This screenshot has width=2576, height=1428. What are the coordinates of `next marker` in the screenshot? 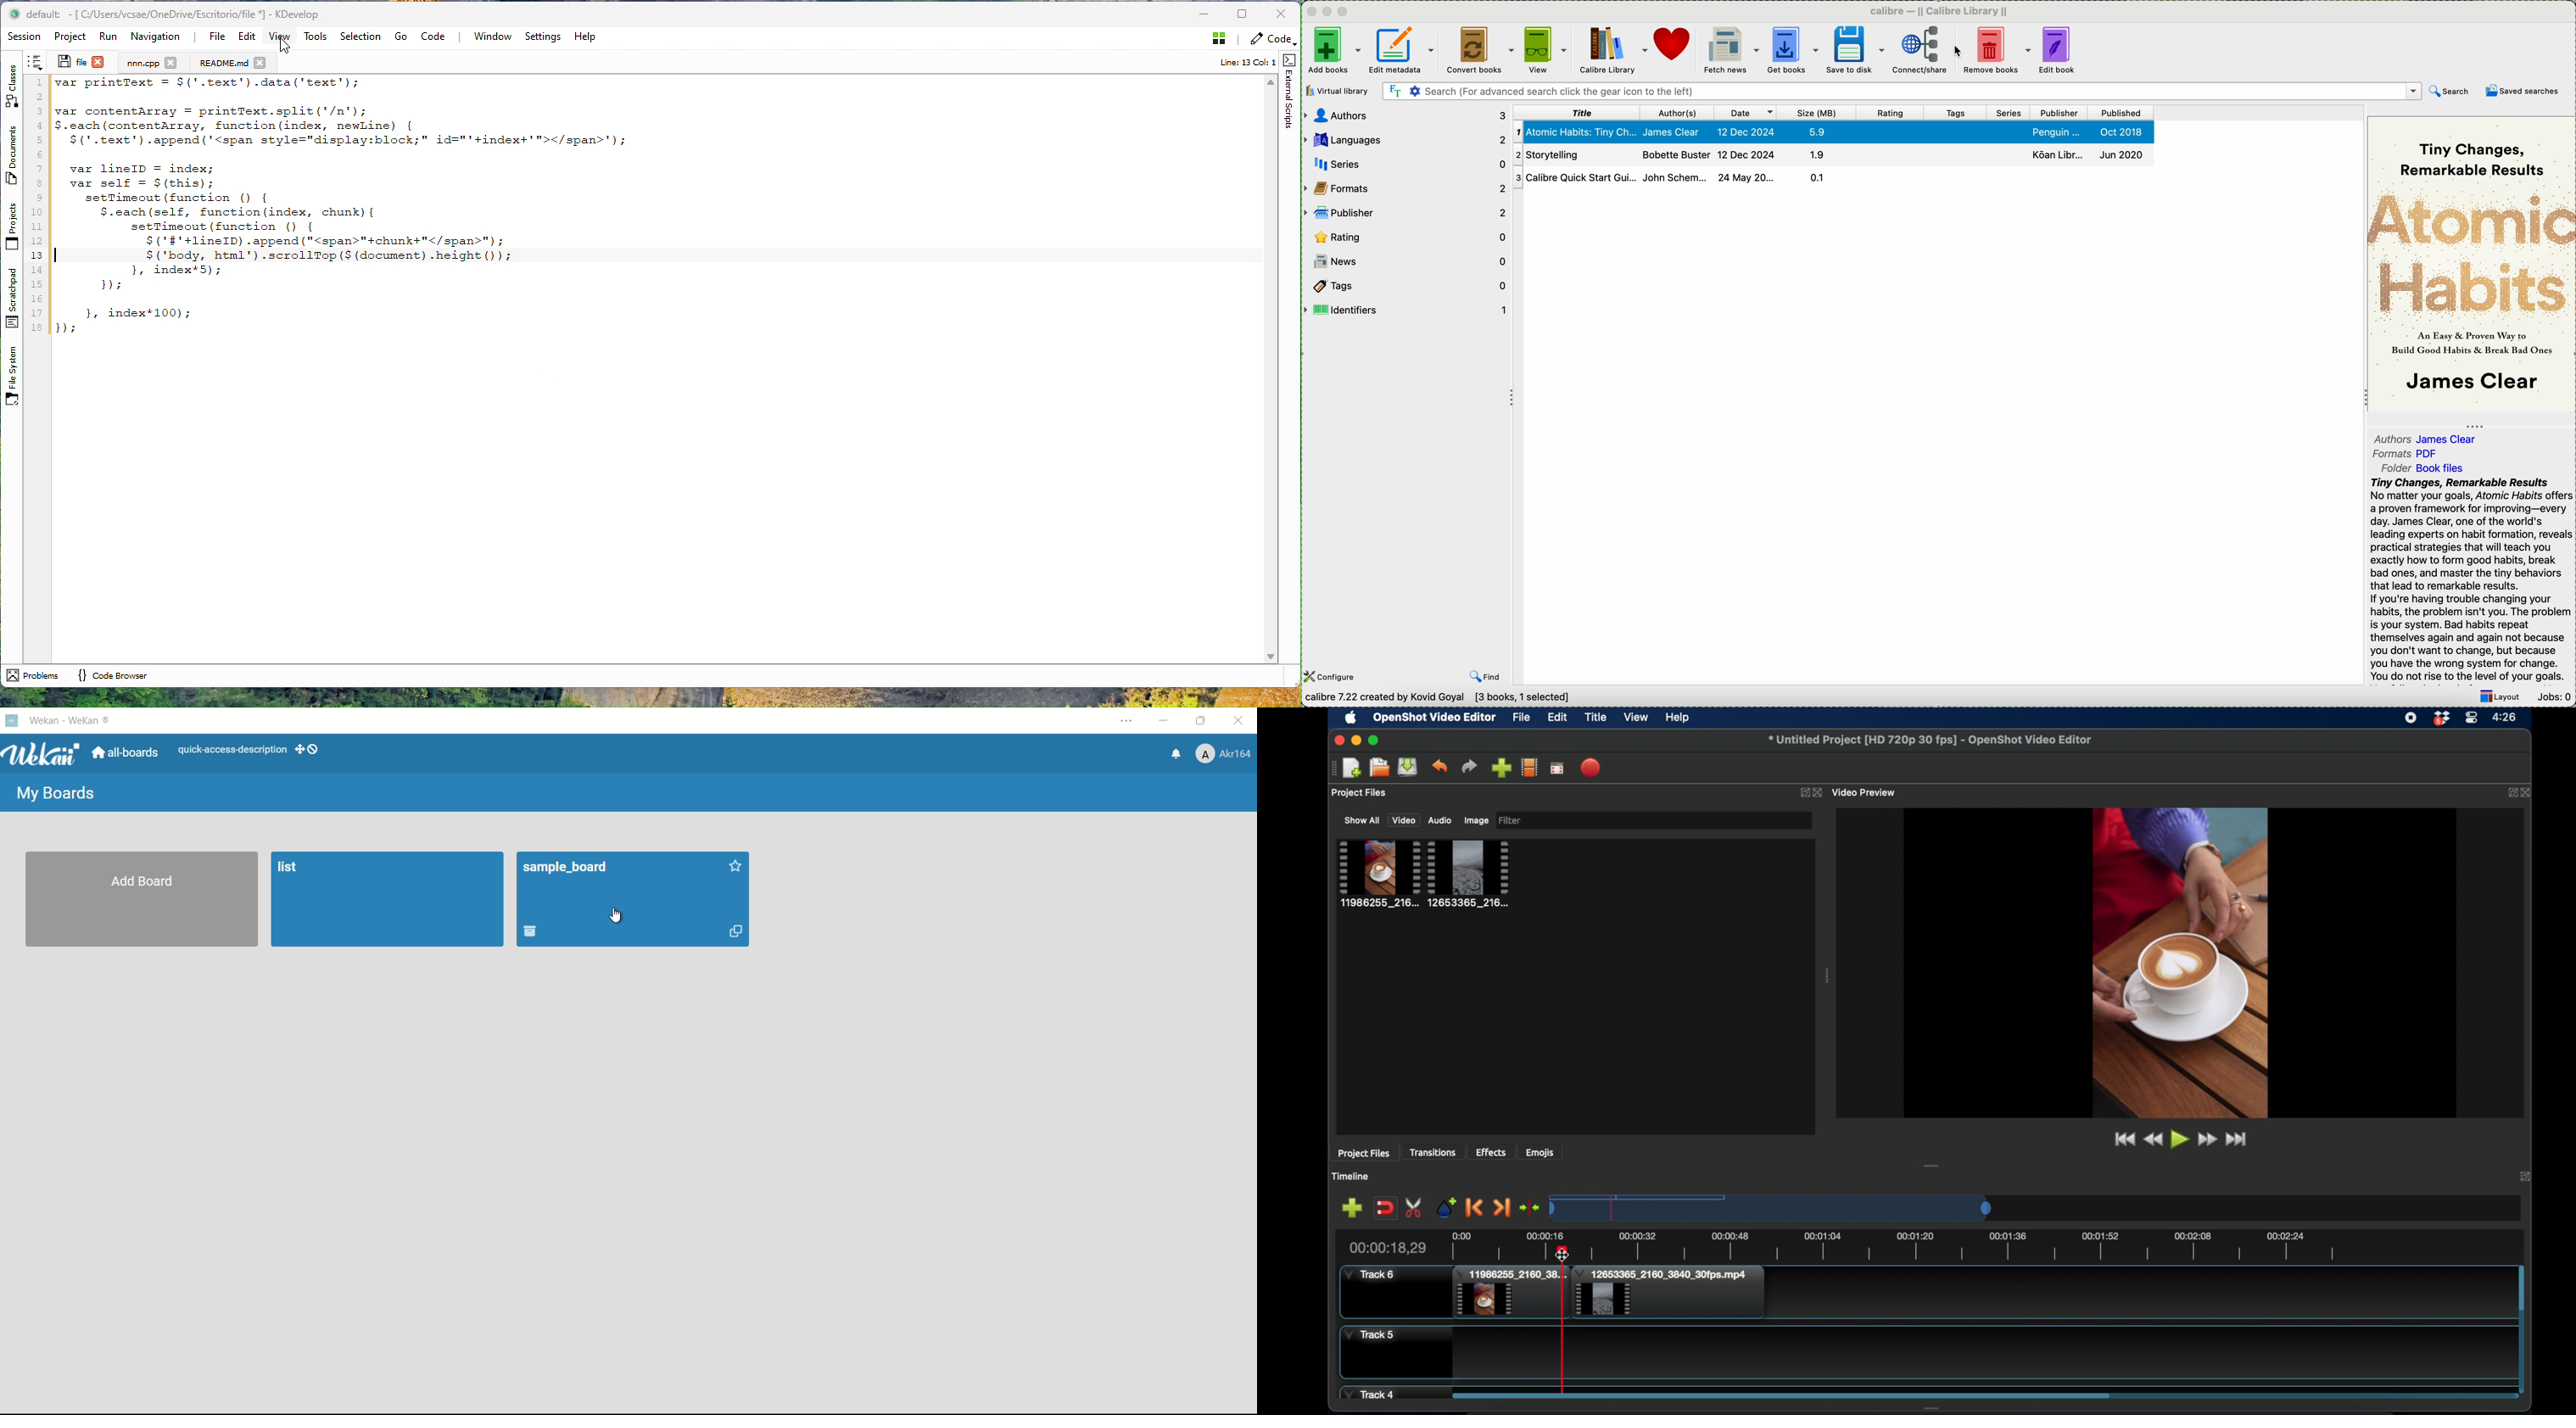 It's located at (1502, 1207).